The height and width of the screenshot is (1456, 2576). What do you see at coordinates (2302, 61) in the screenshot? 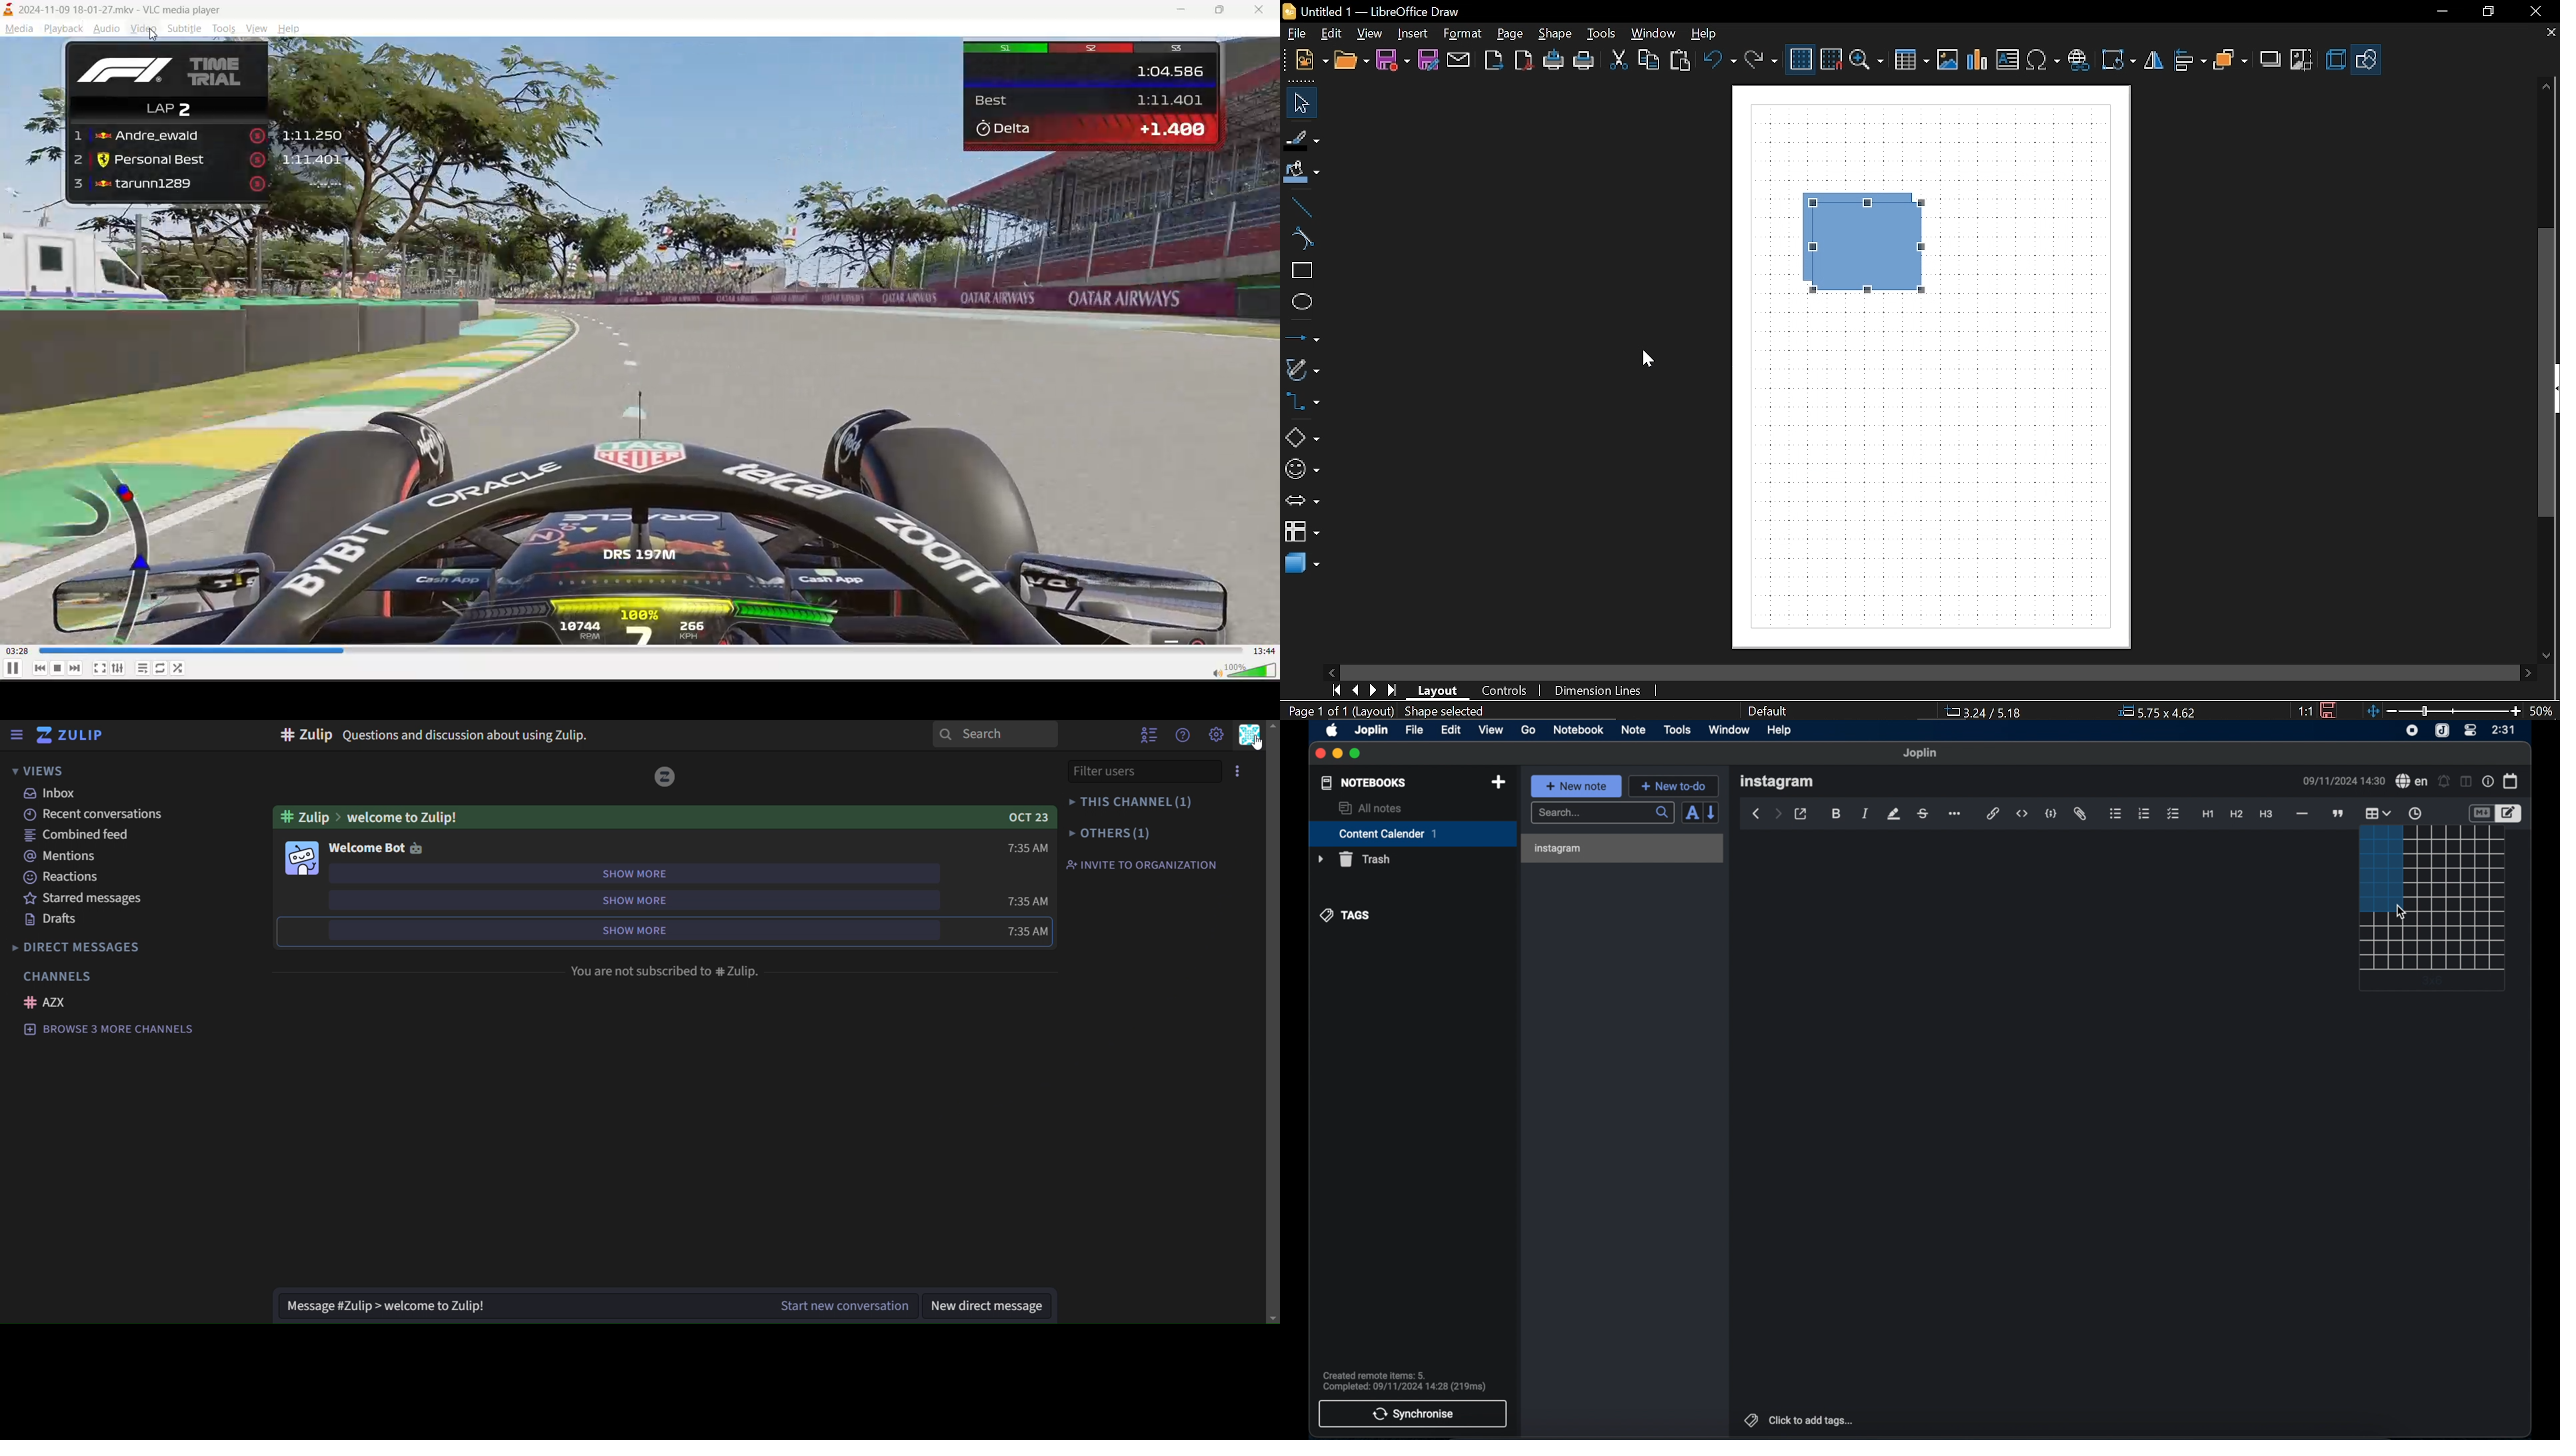
I see `Crop` at bounding box center [2302, 61].